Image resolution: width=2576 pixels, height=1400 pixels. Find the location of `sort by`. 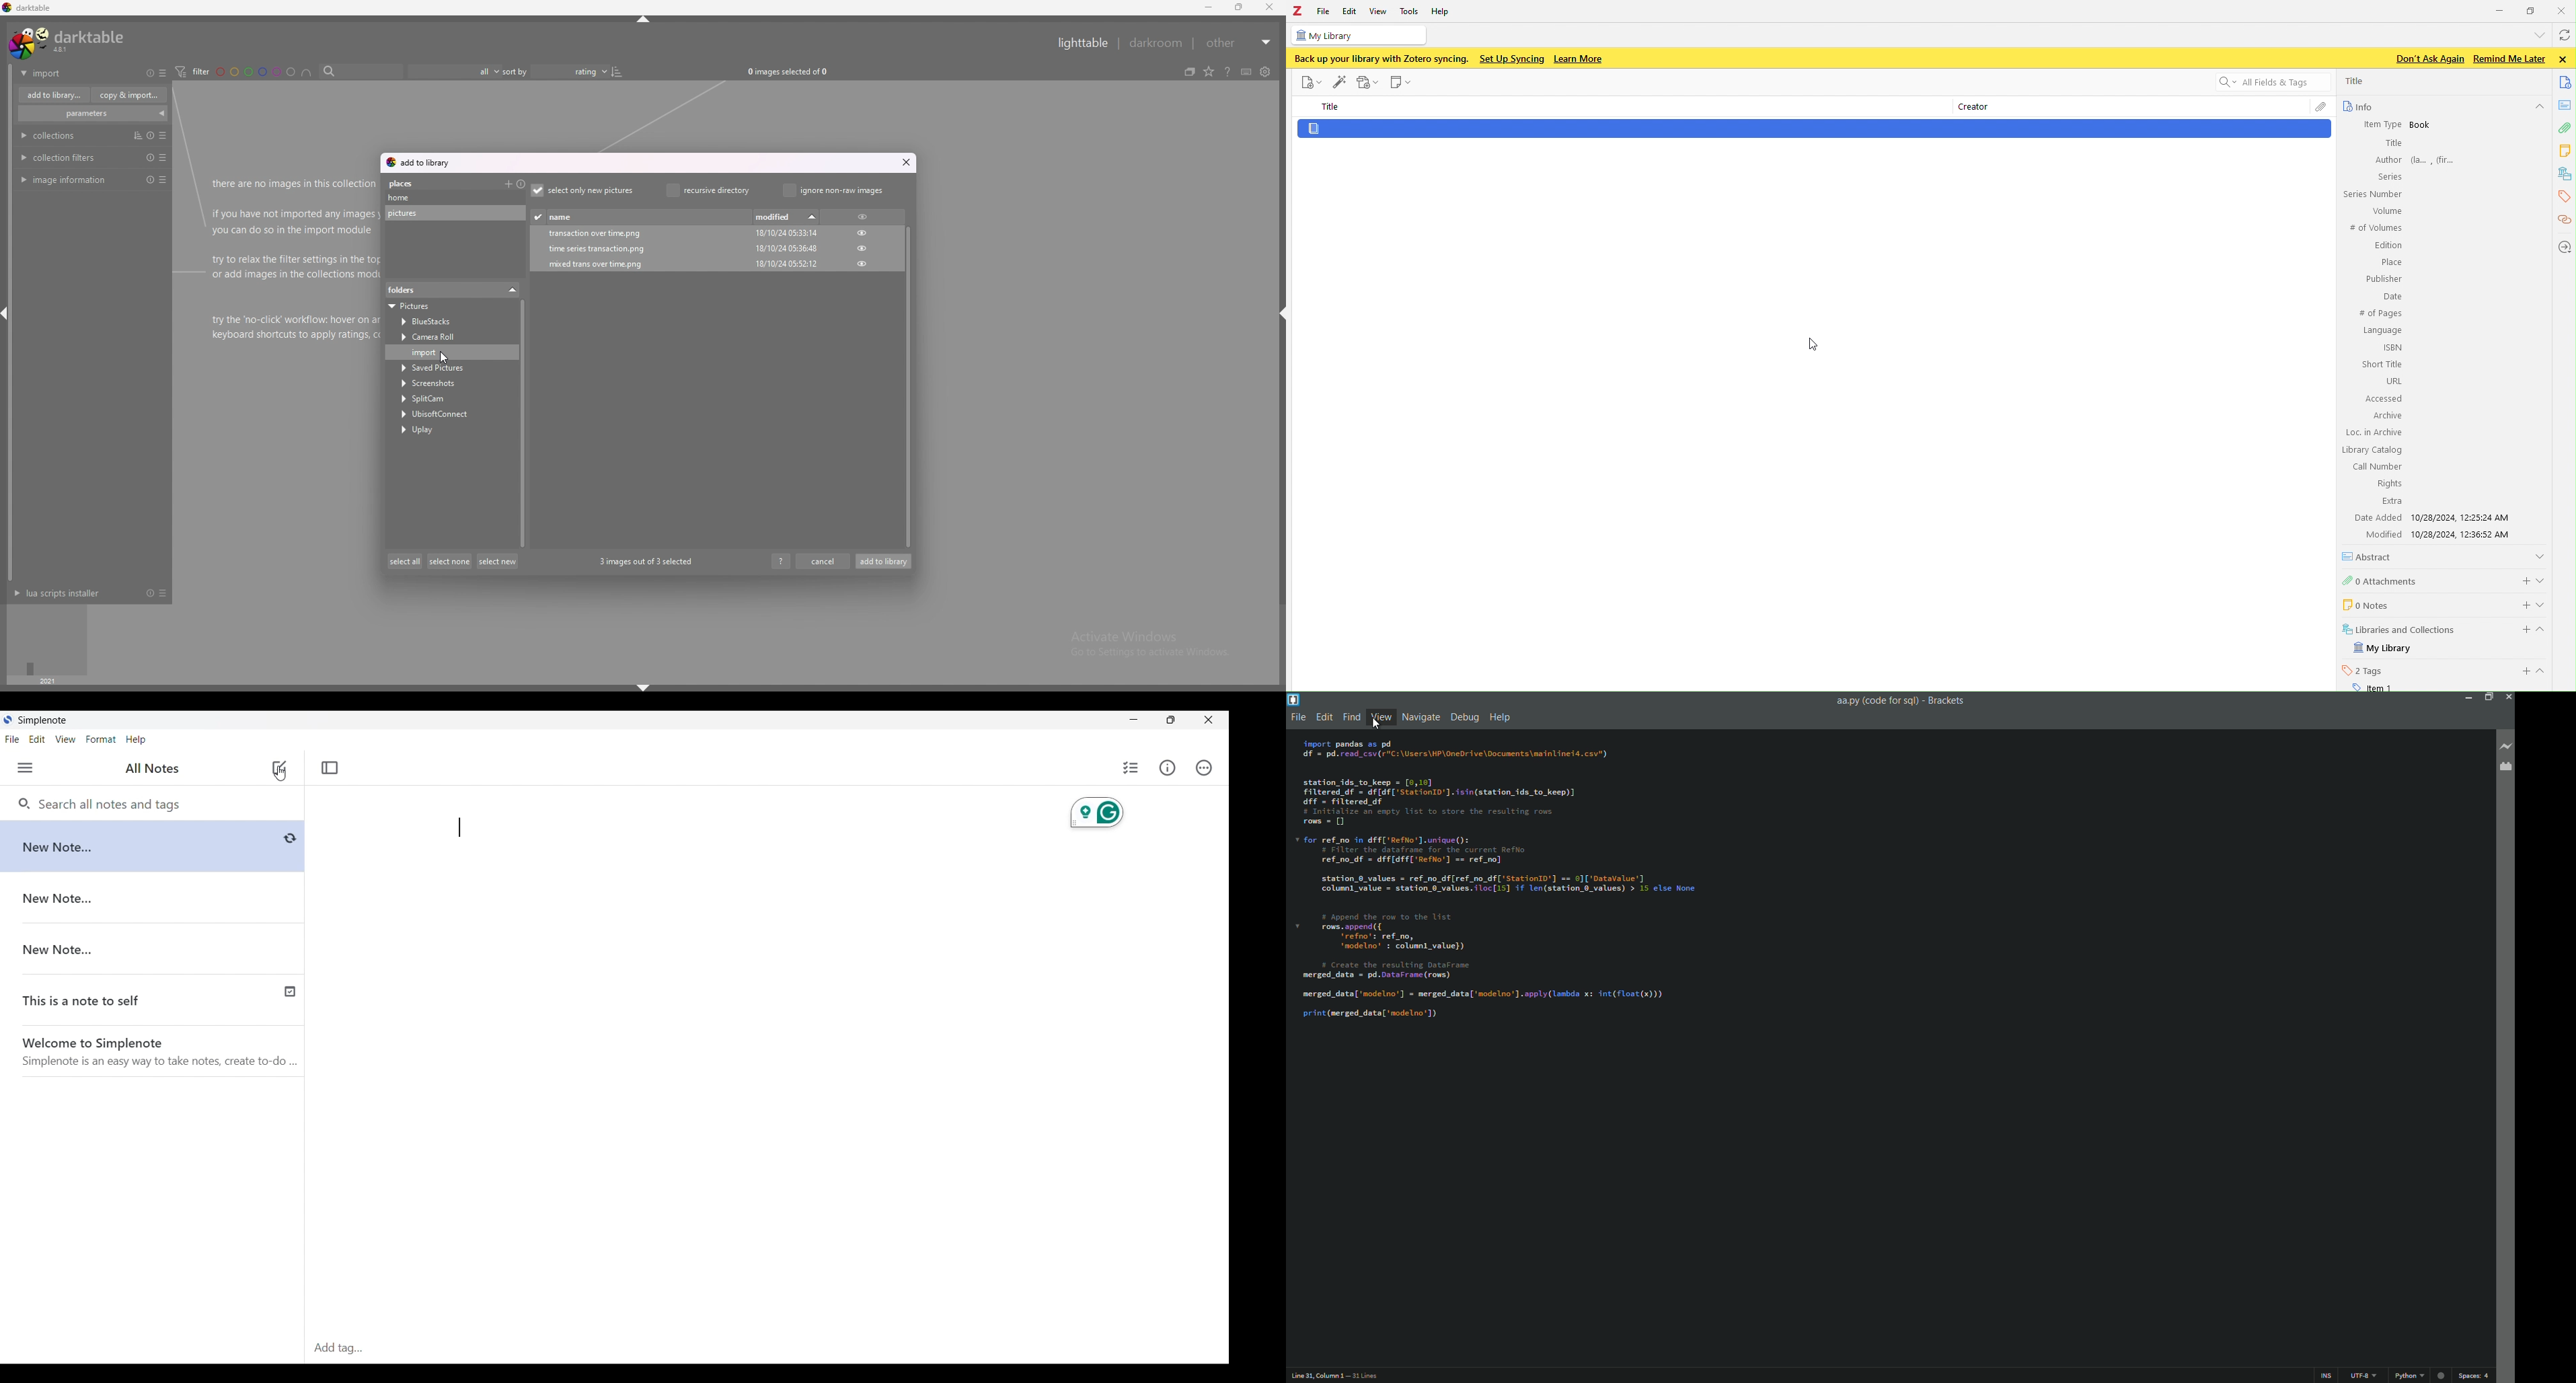

sort by is located at coordinates (555, 71).